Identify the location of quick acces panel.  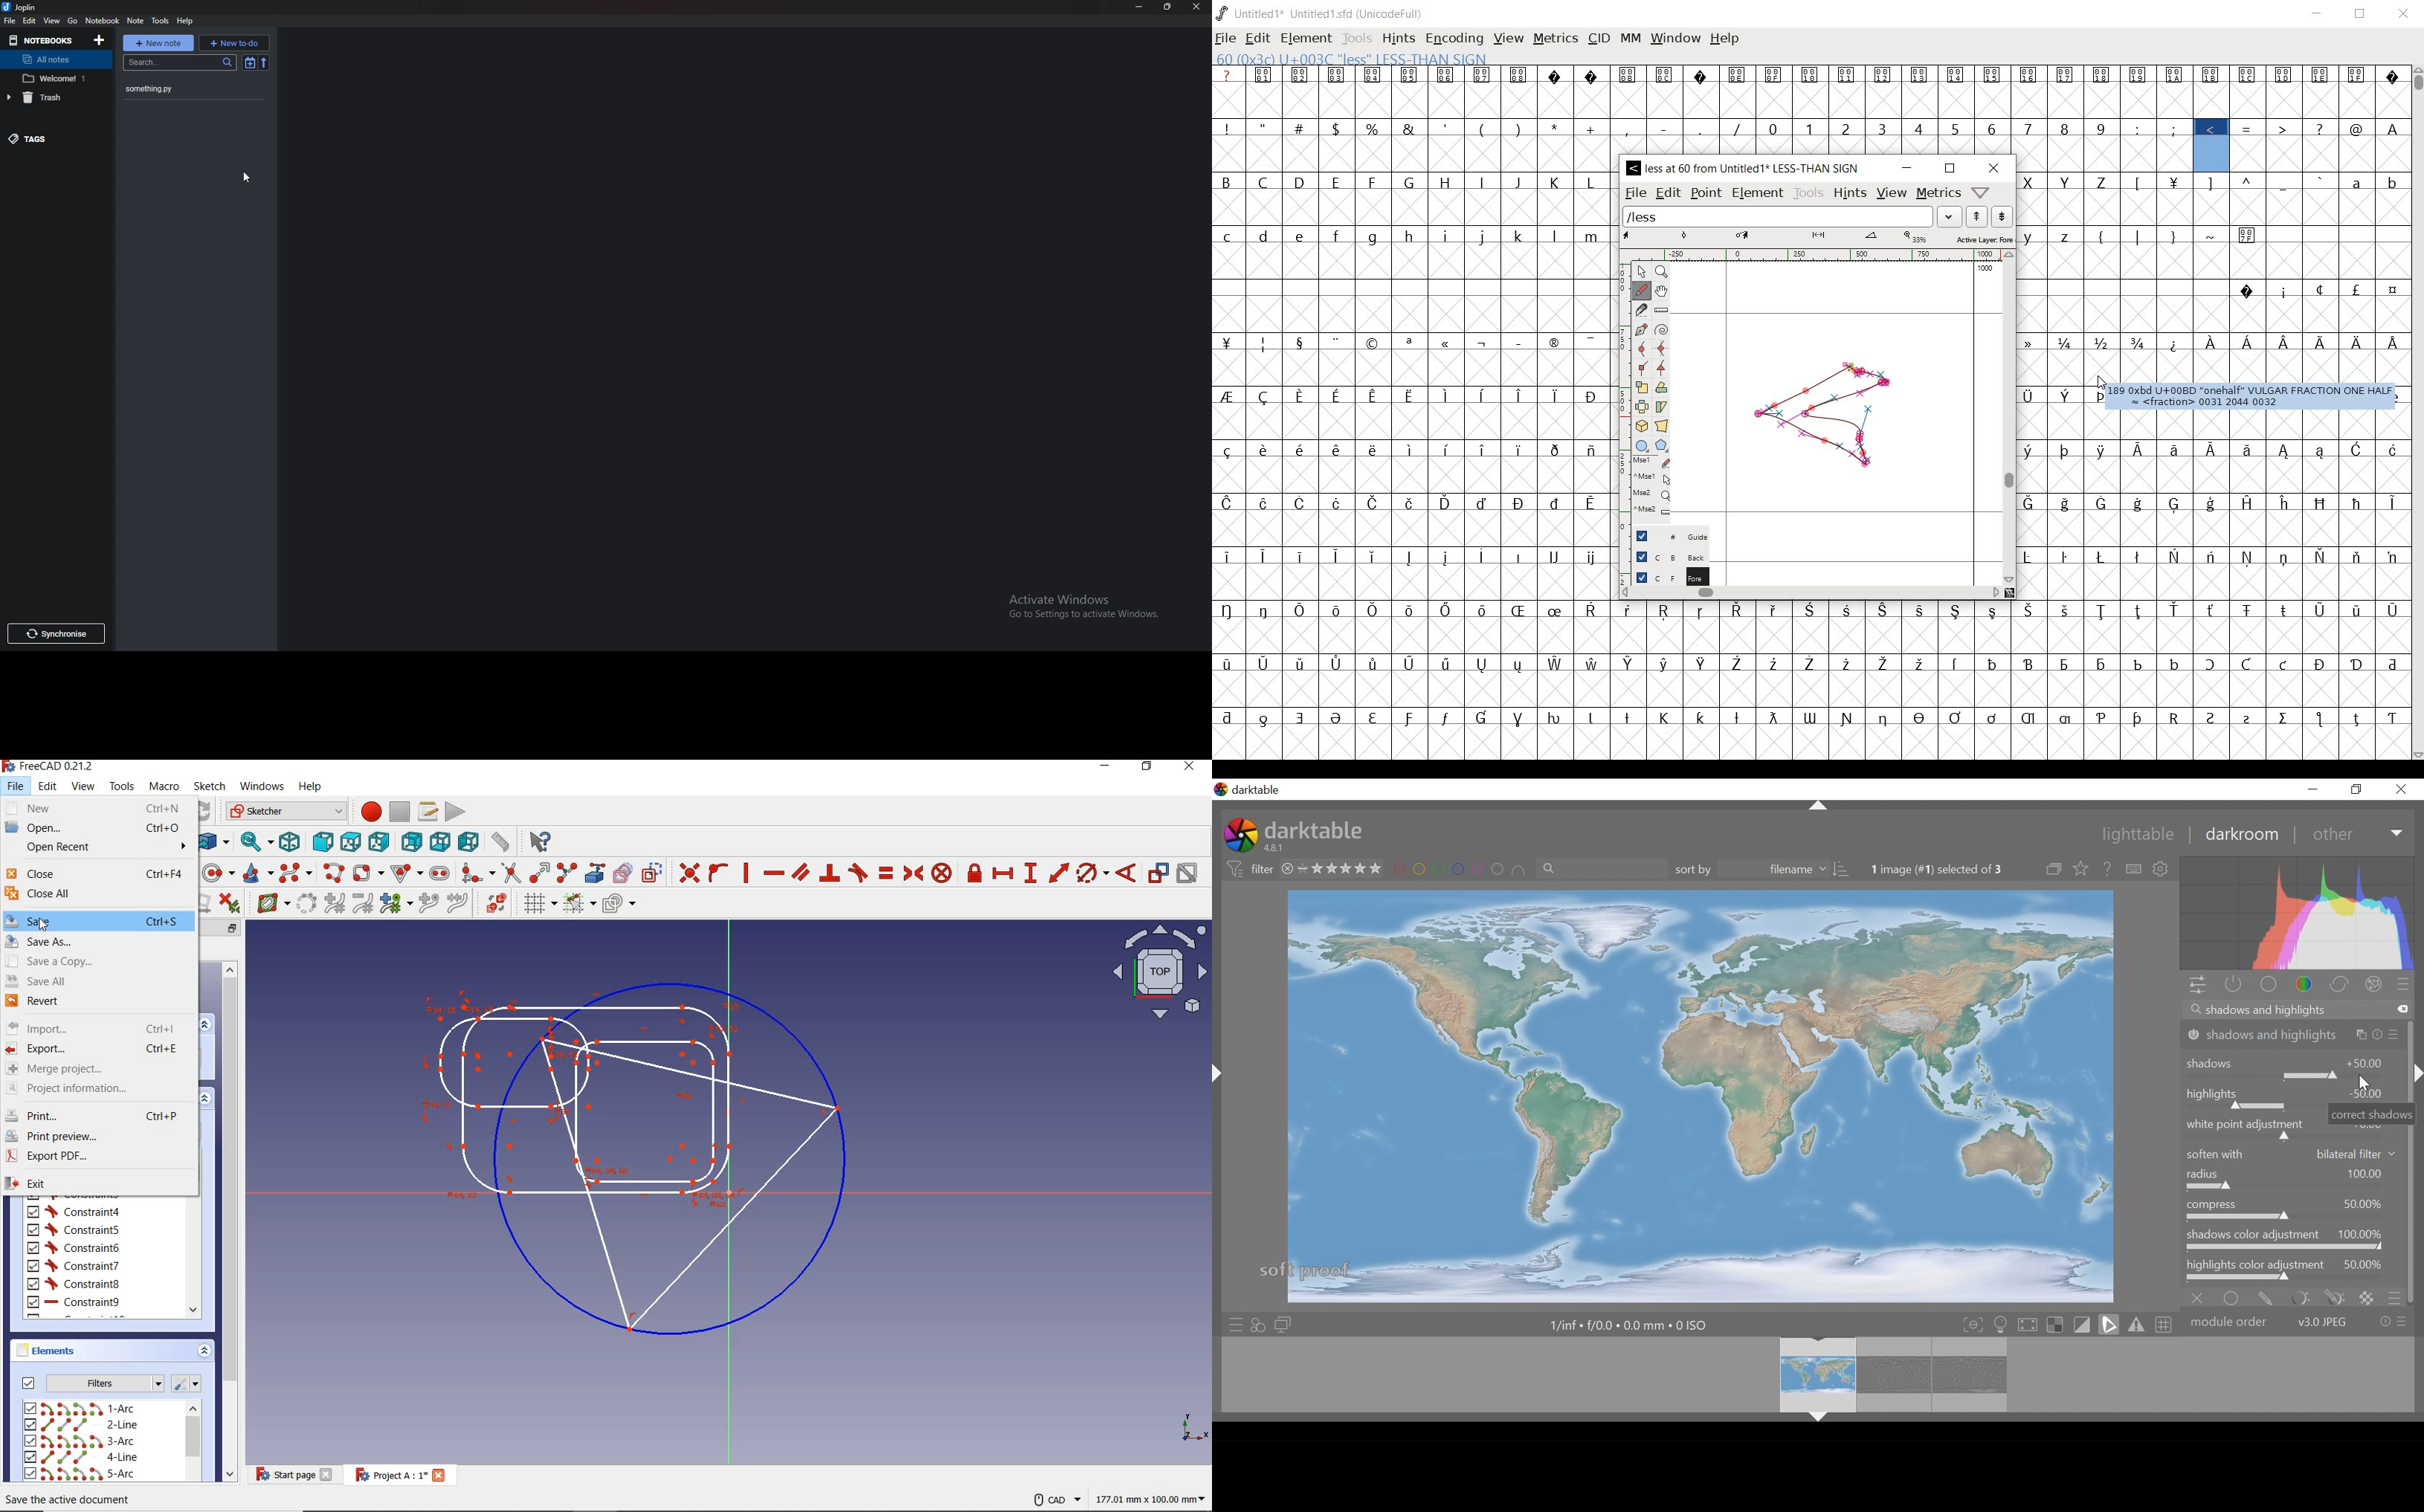
(2197, 985).